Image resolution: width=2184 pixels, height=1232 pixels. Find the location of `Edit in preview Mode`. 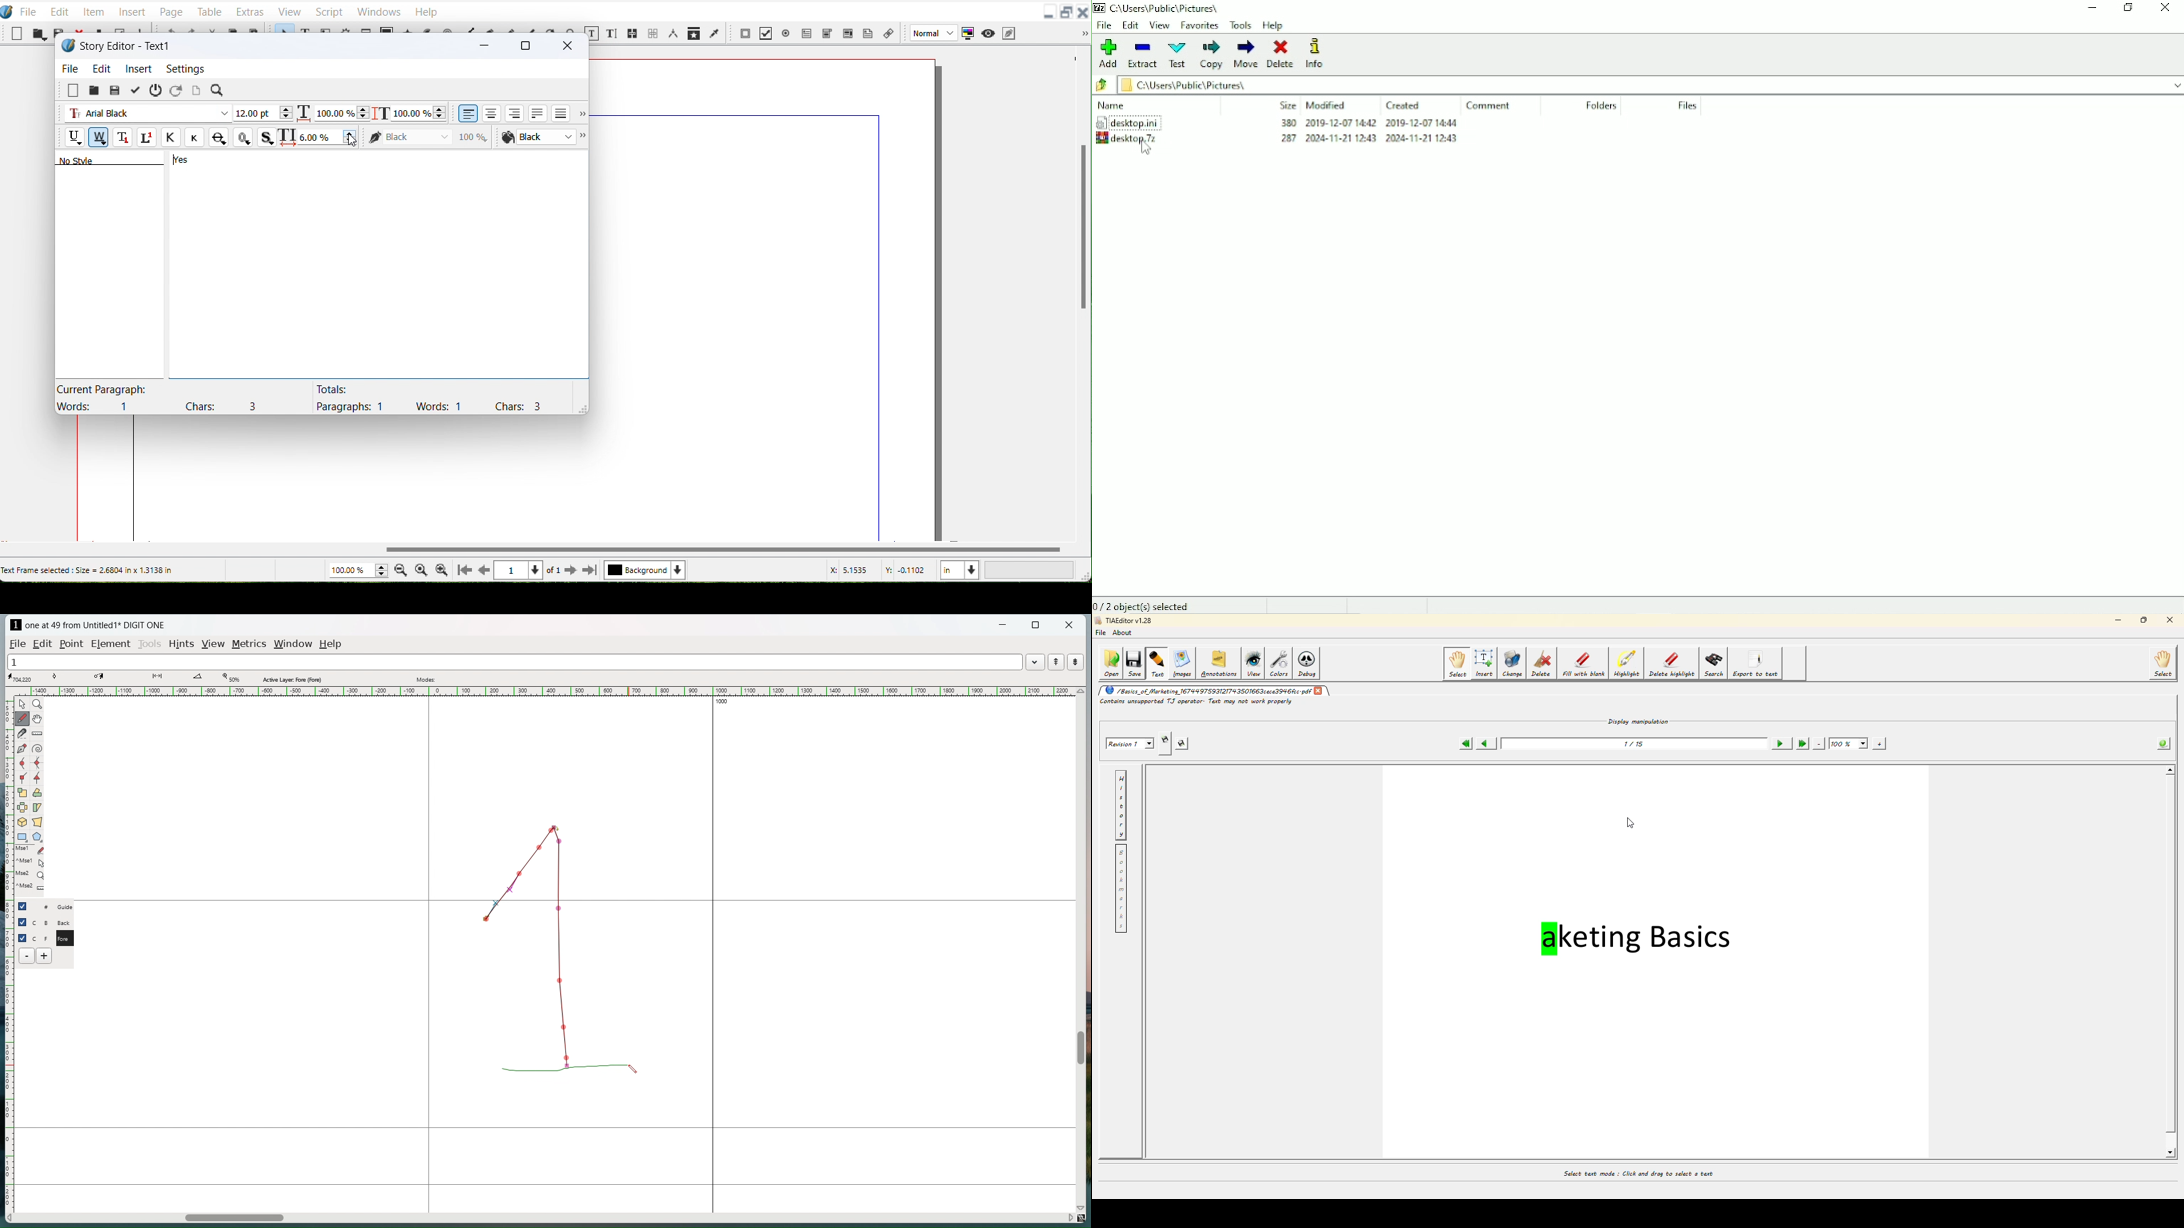

Edit in preview Mode is located at coordinates (1009, 33).